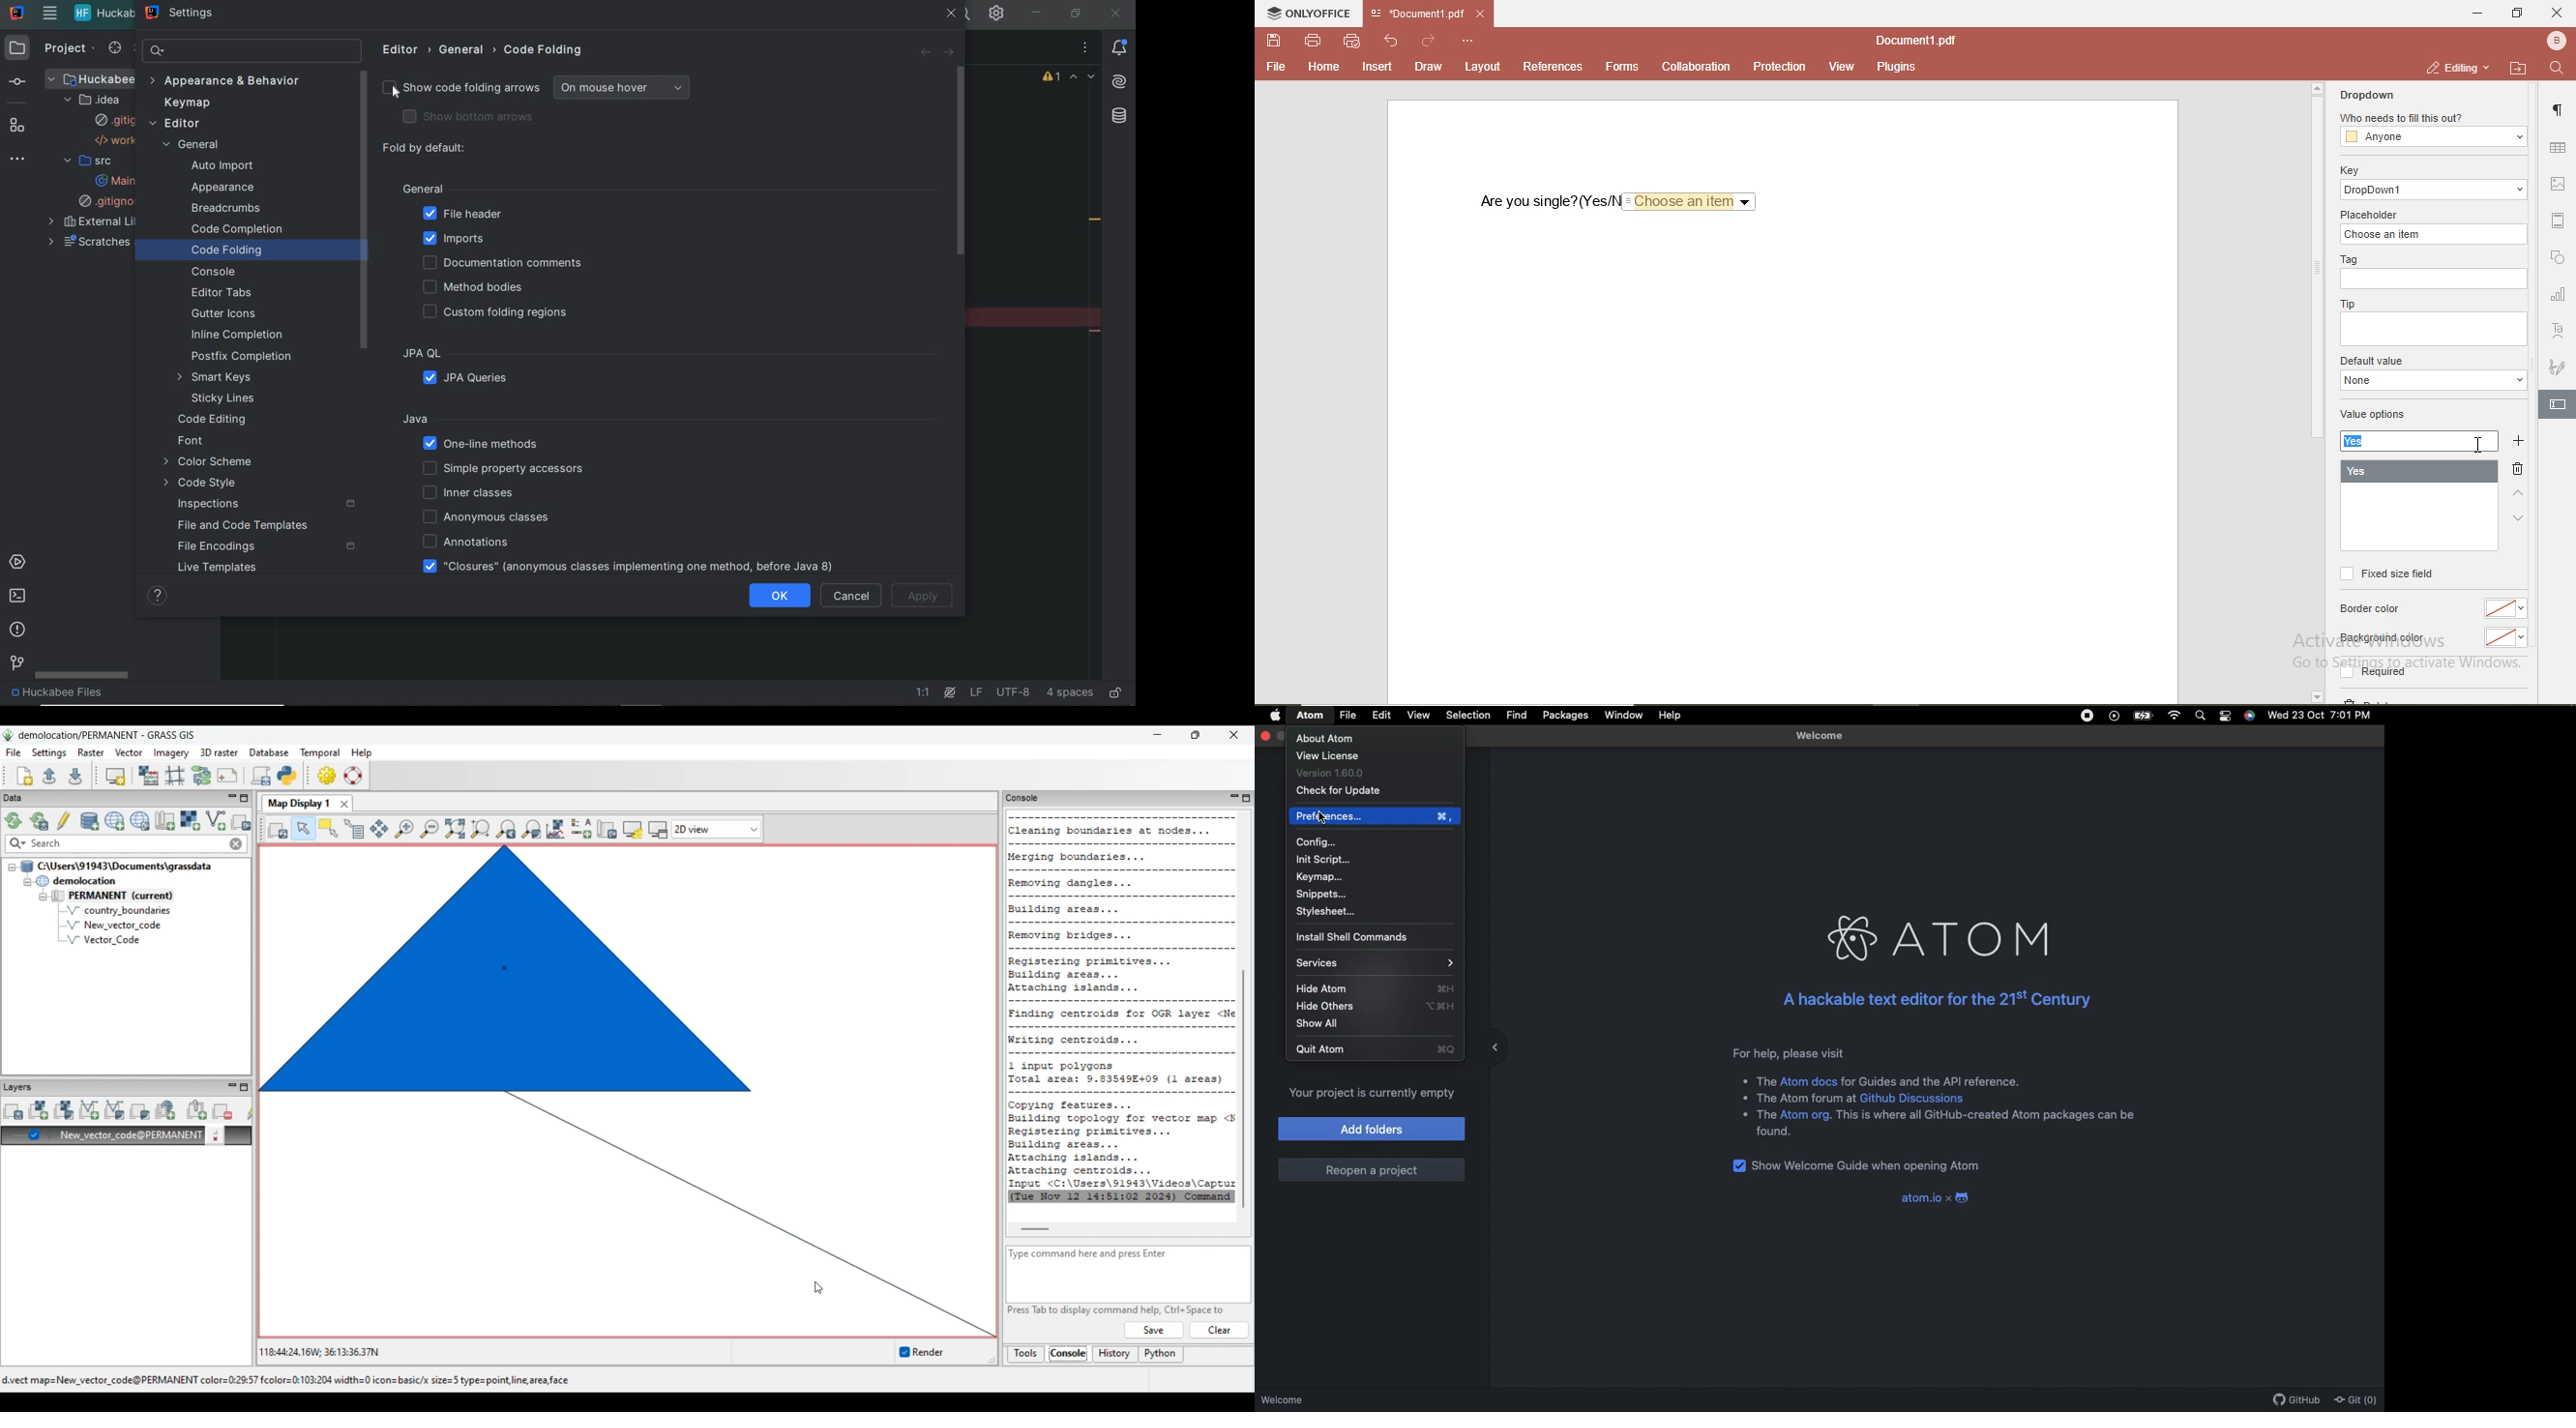  Describe the element at coordinates (625, 566) in the screenshot. I see `"closures"` at that location.